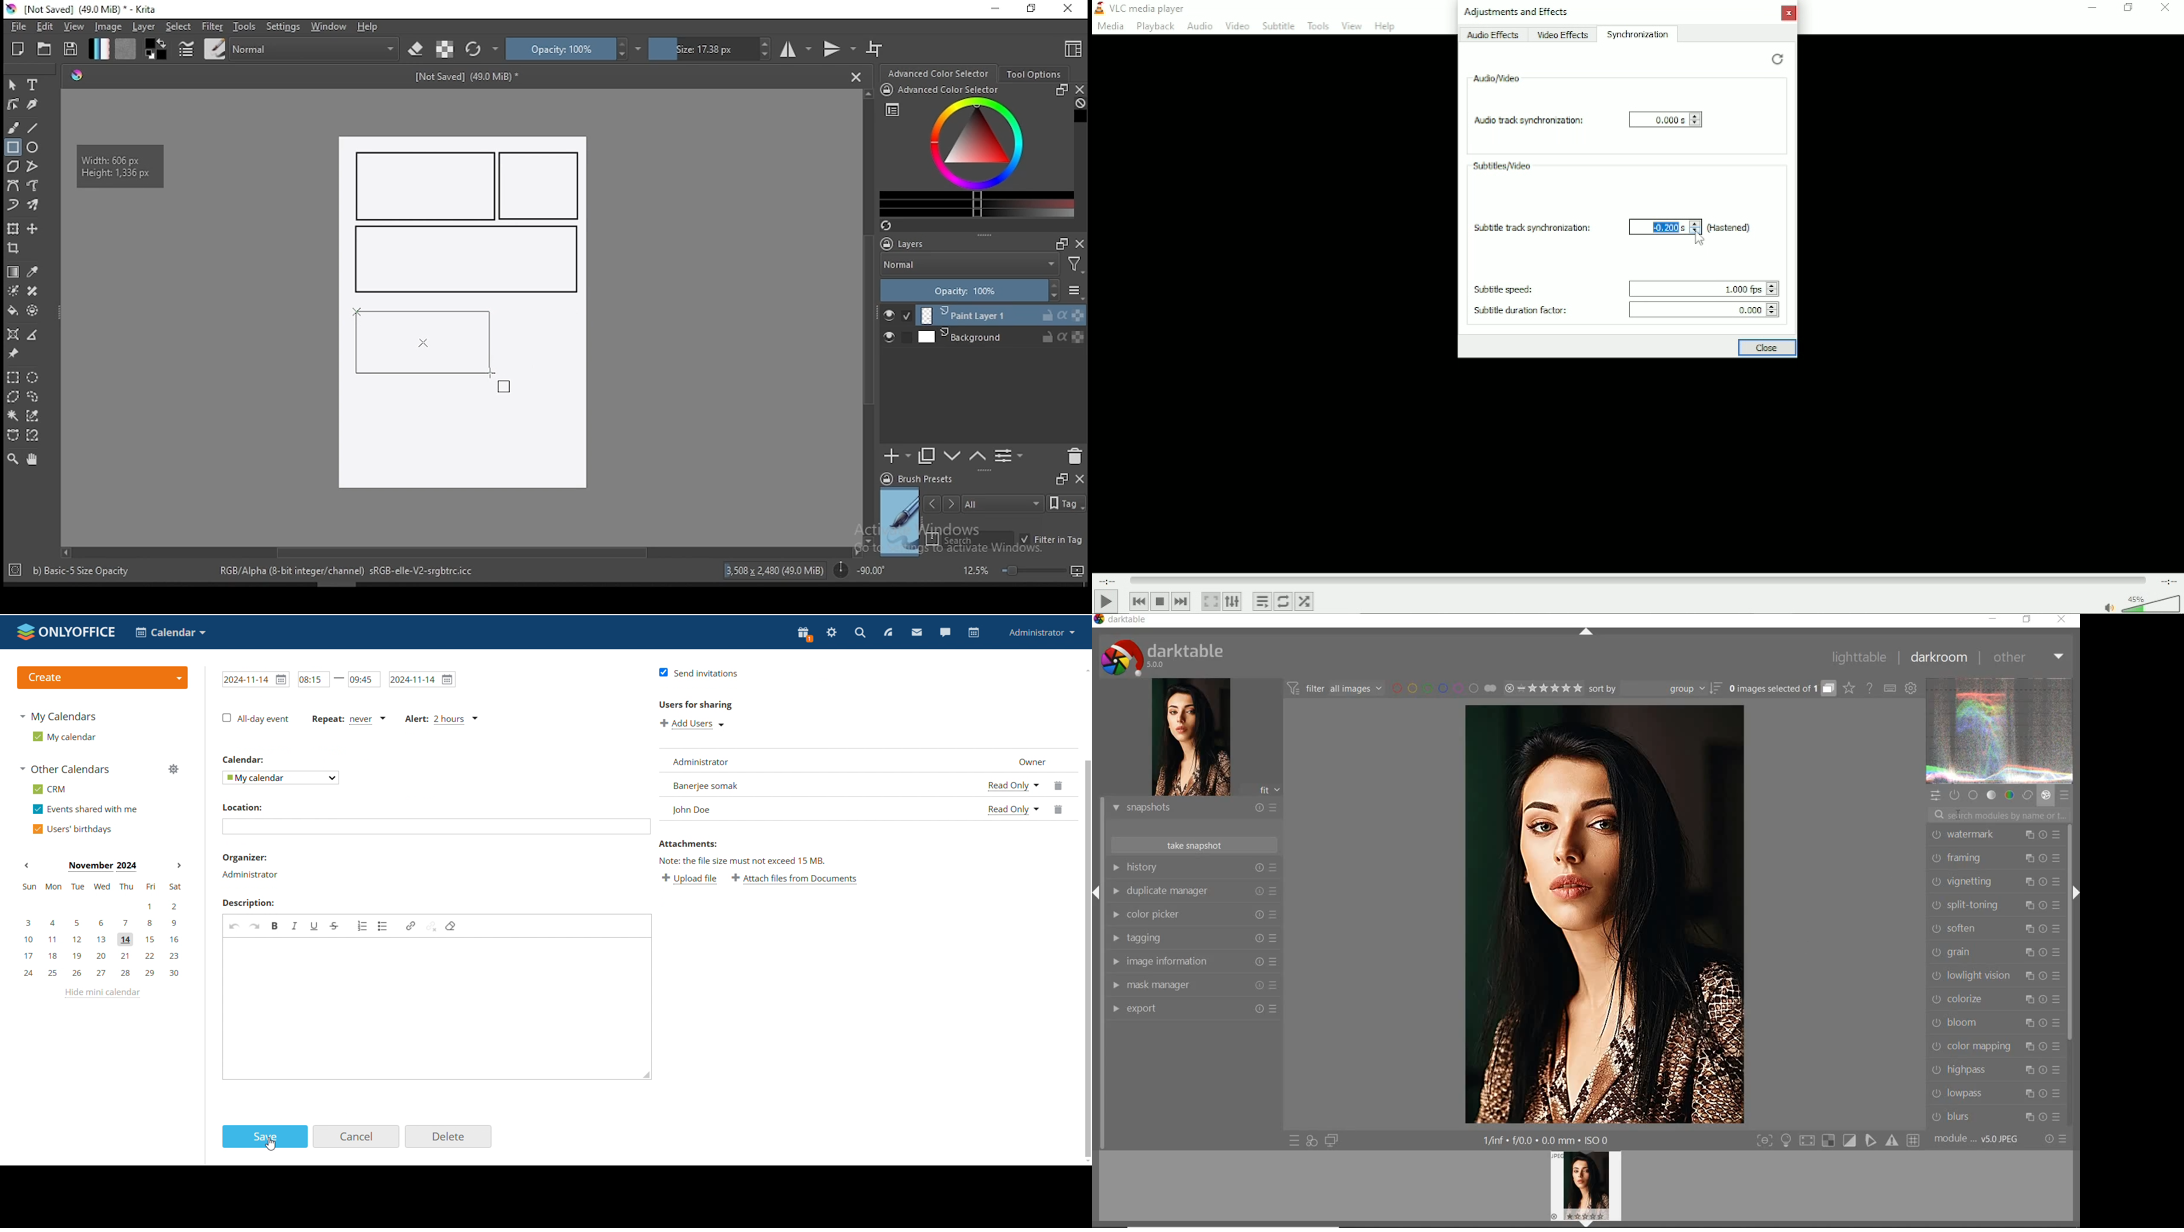 This screenshot has height=1232, width=2184. Describe the element at coordinates (1808, 1142) in the screenshot. I see `sign ` at that location.